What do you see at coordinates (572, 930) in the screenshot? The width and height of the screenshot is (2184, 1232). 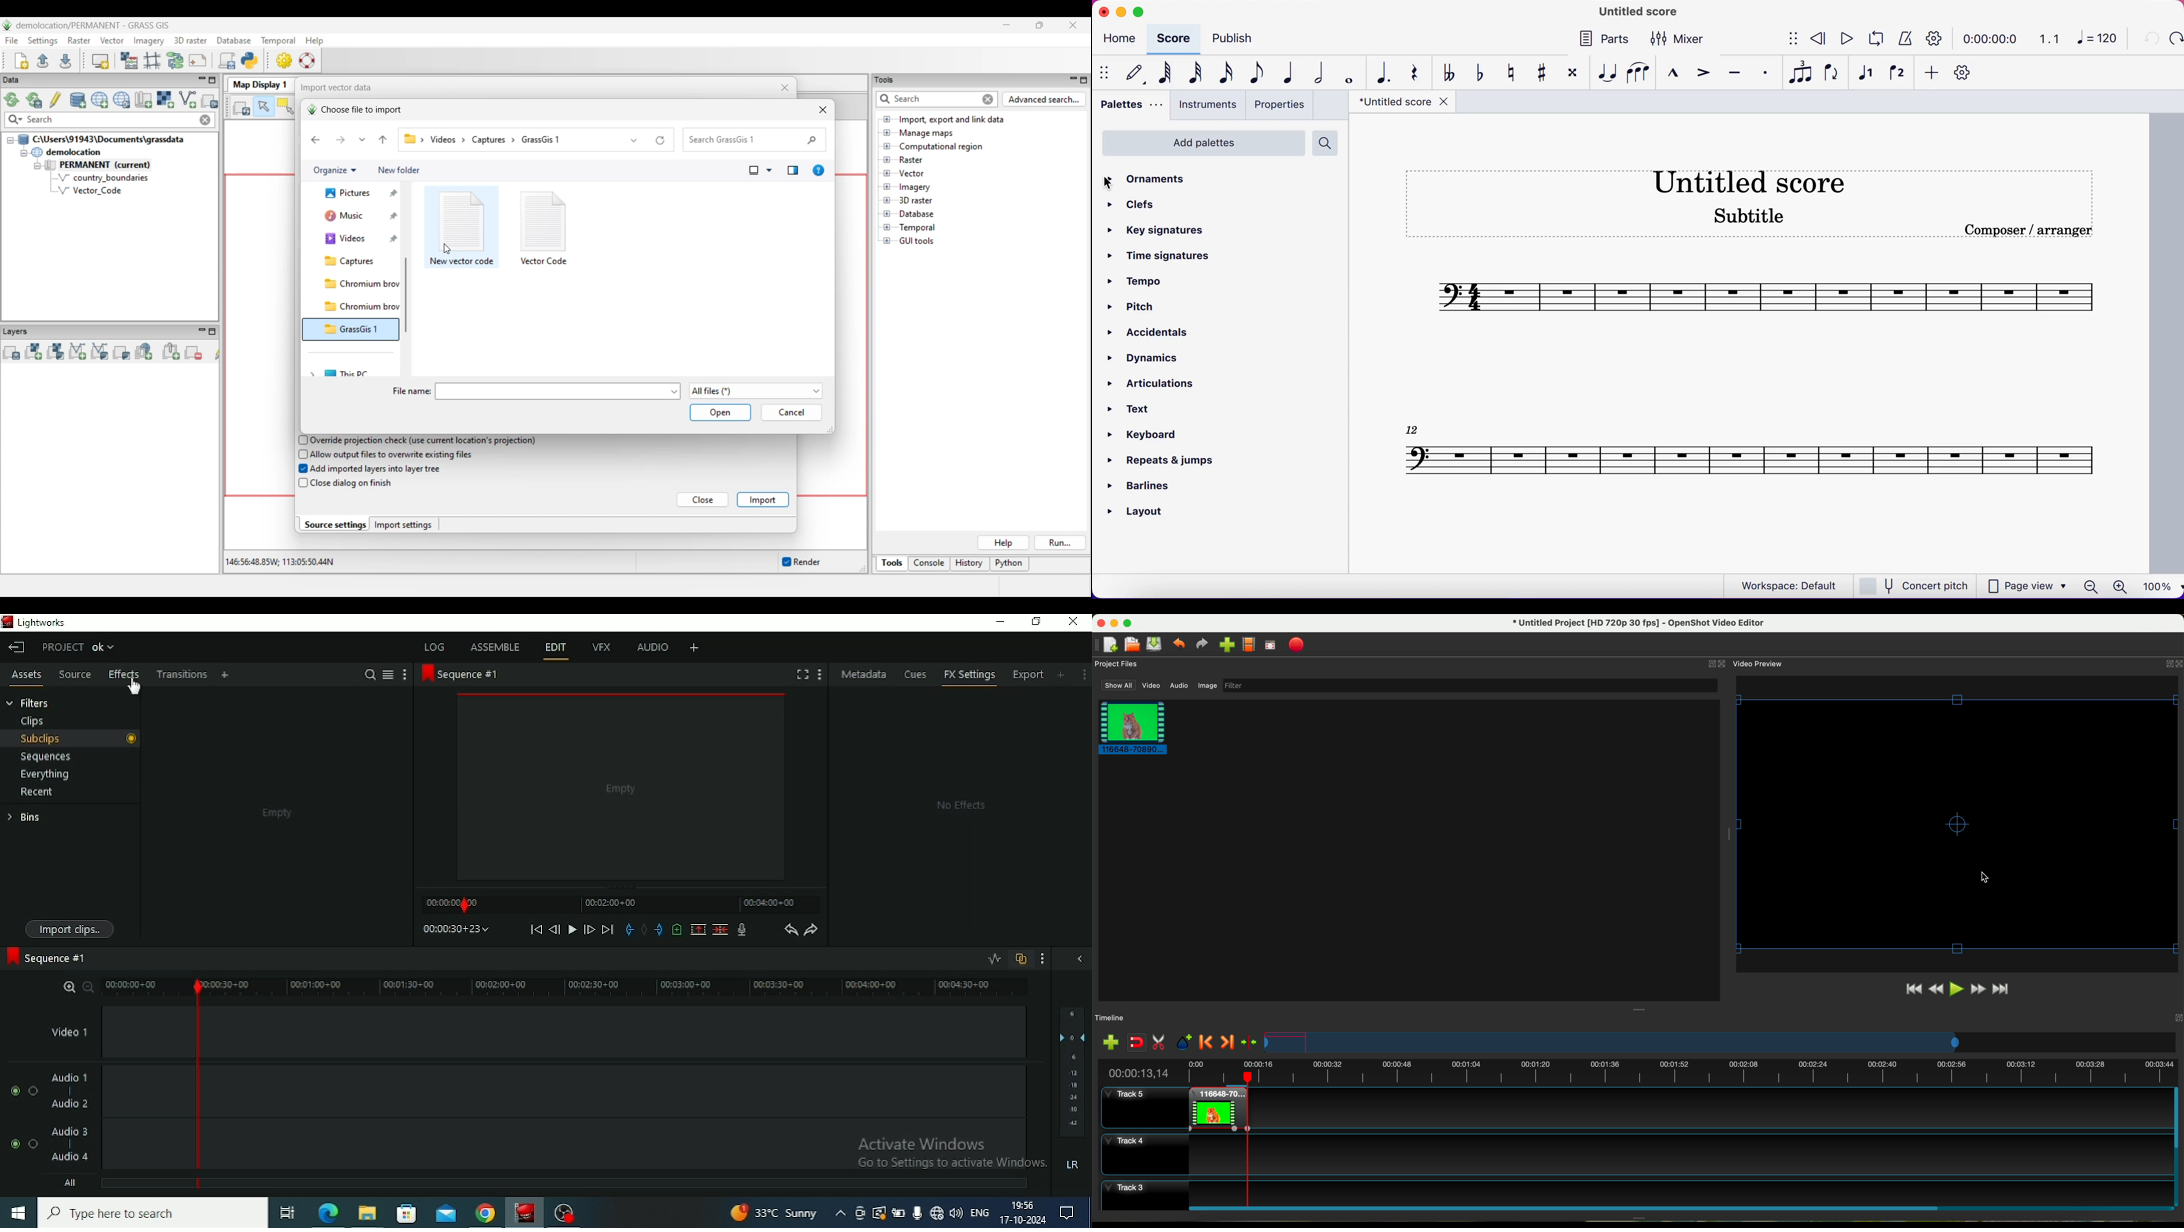 I see `Play` at bounding box center [572, 930].